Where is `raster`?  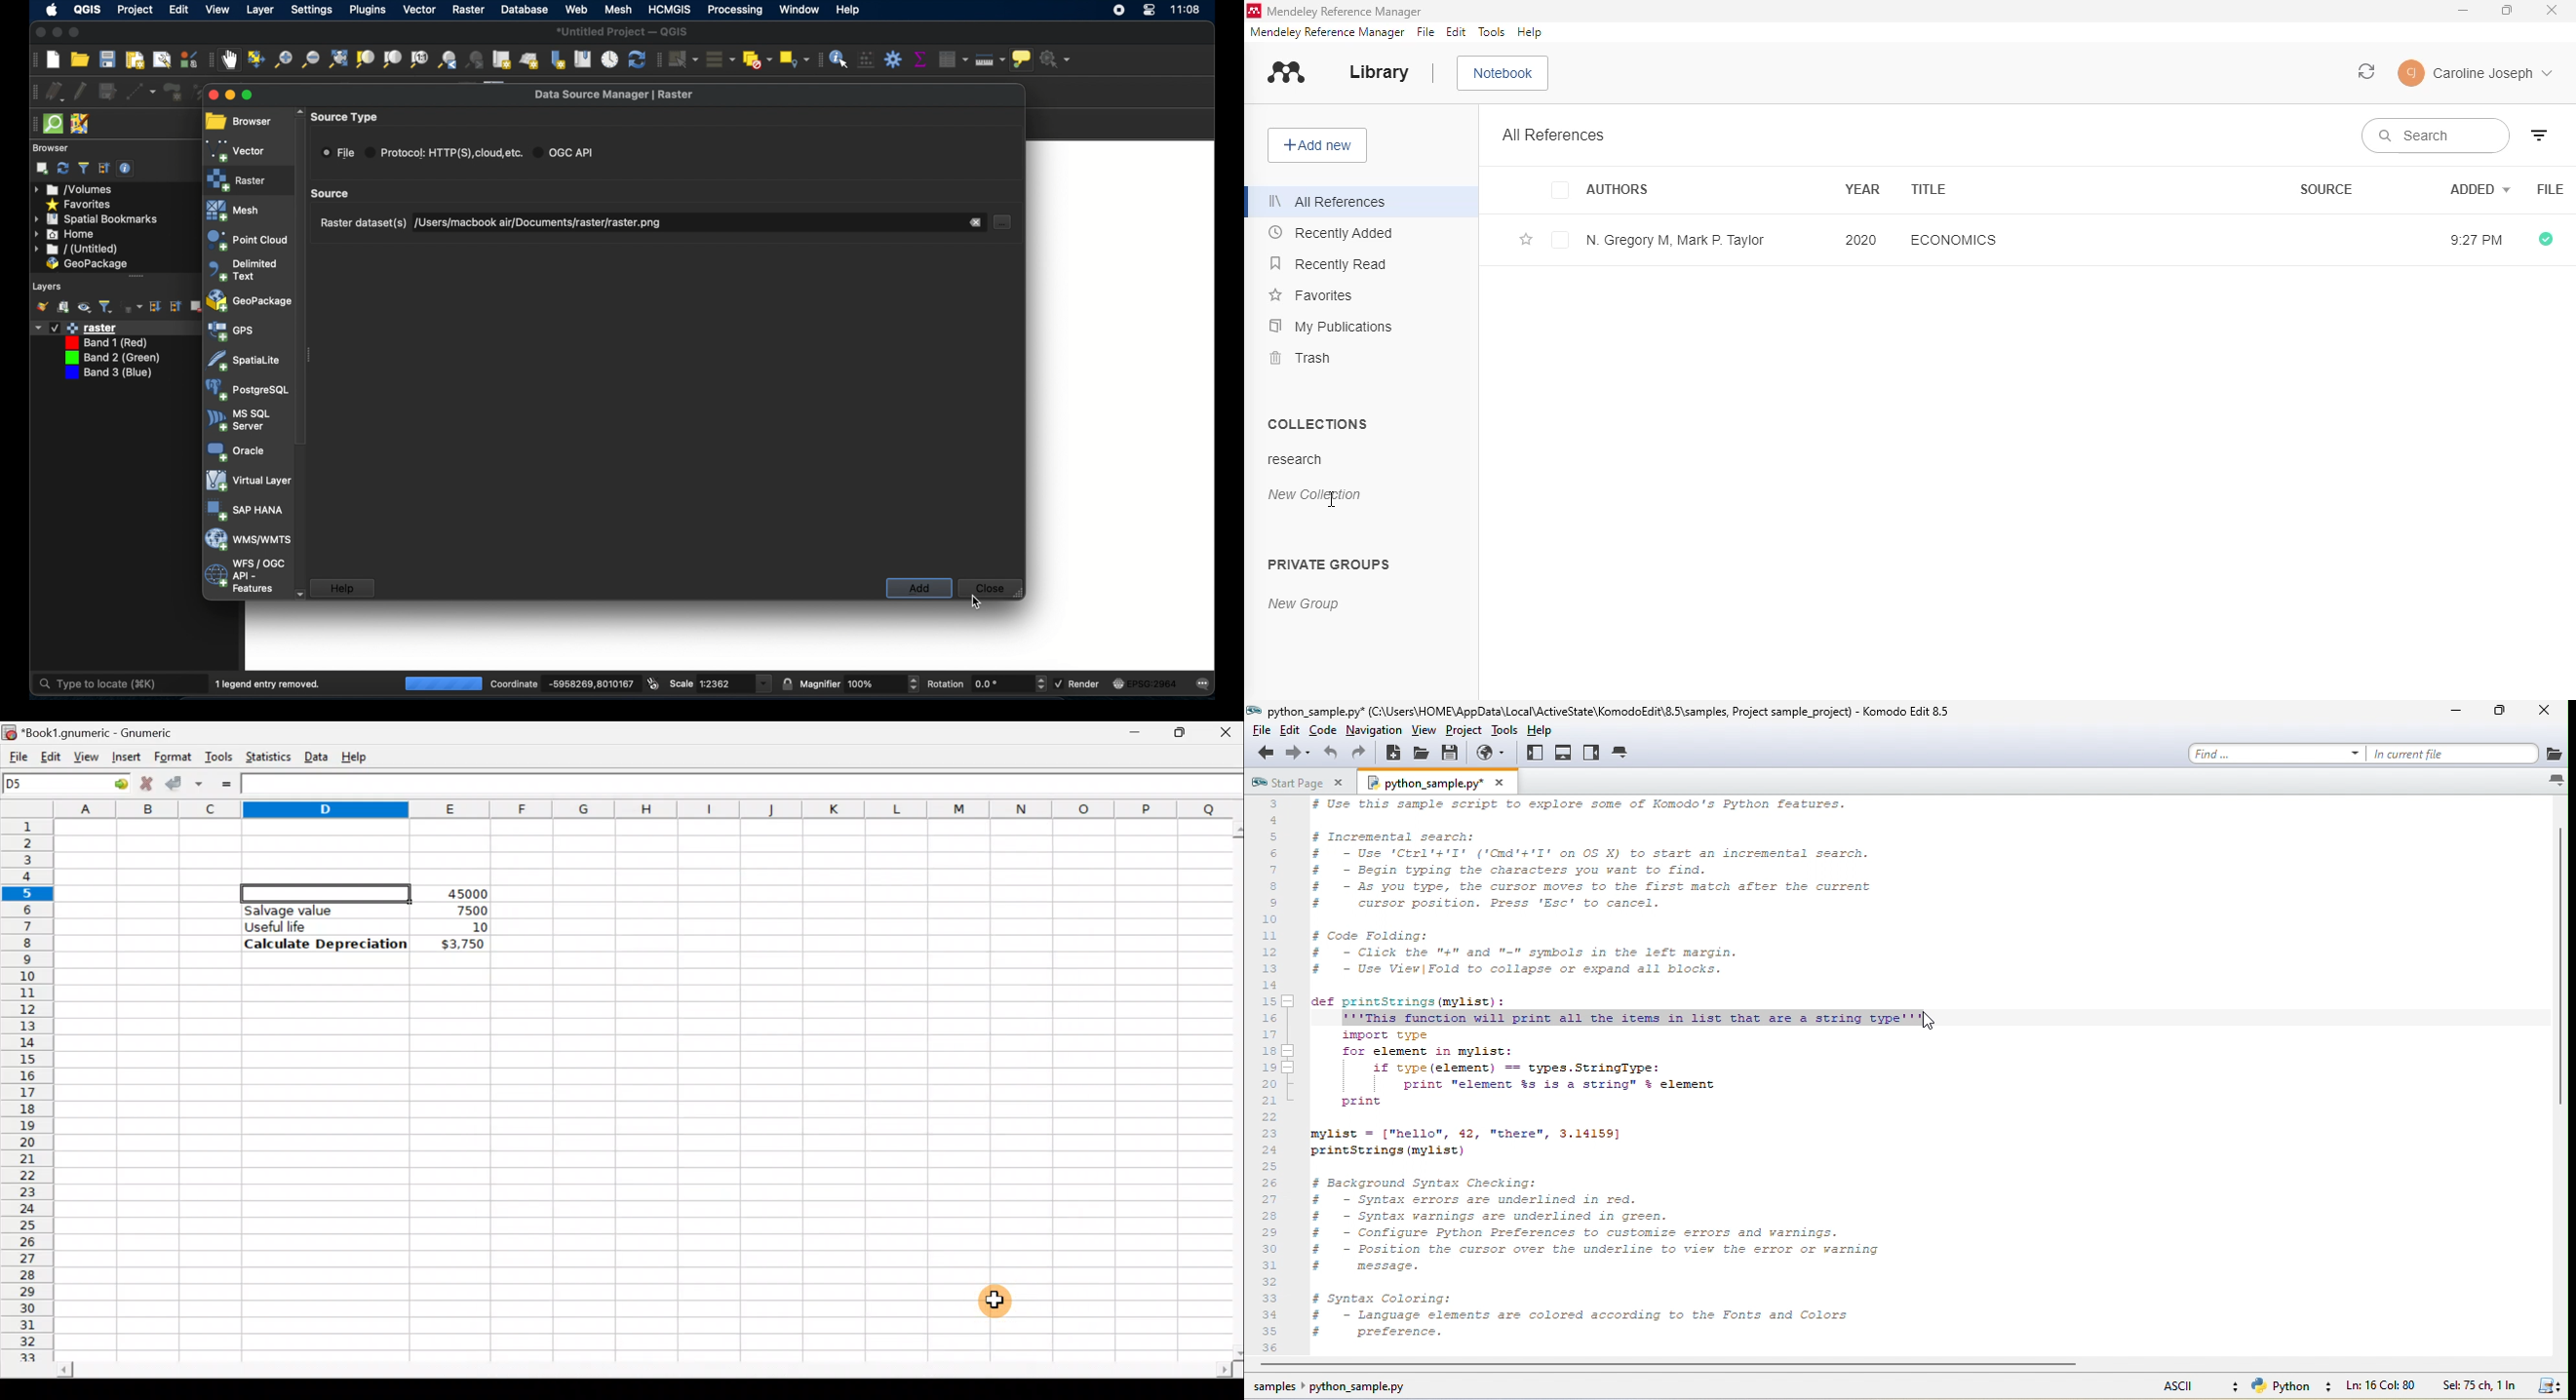 raster is located at coordinates (469, 10).